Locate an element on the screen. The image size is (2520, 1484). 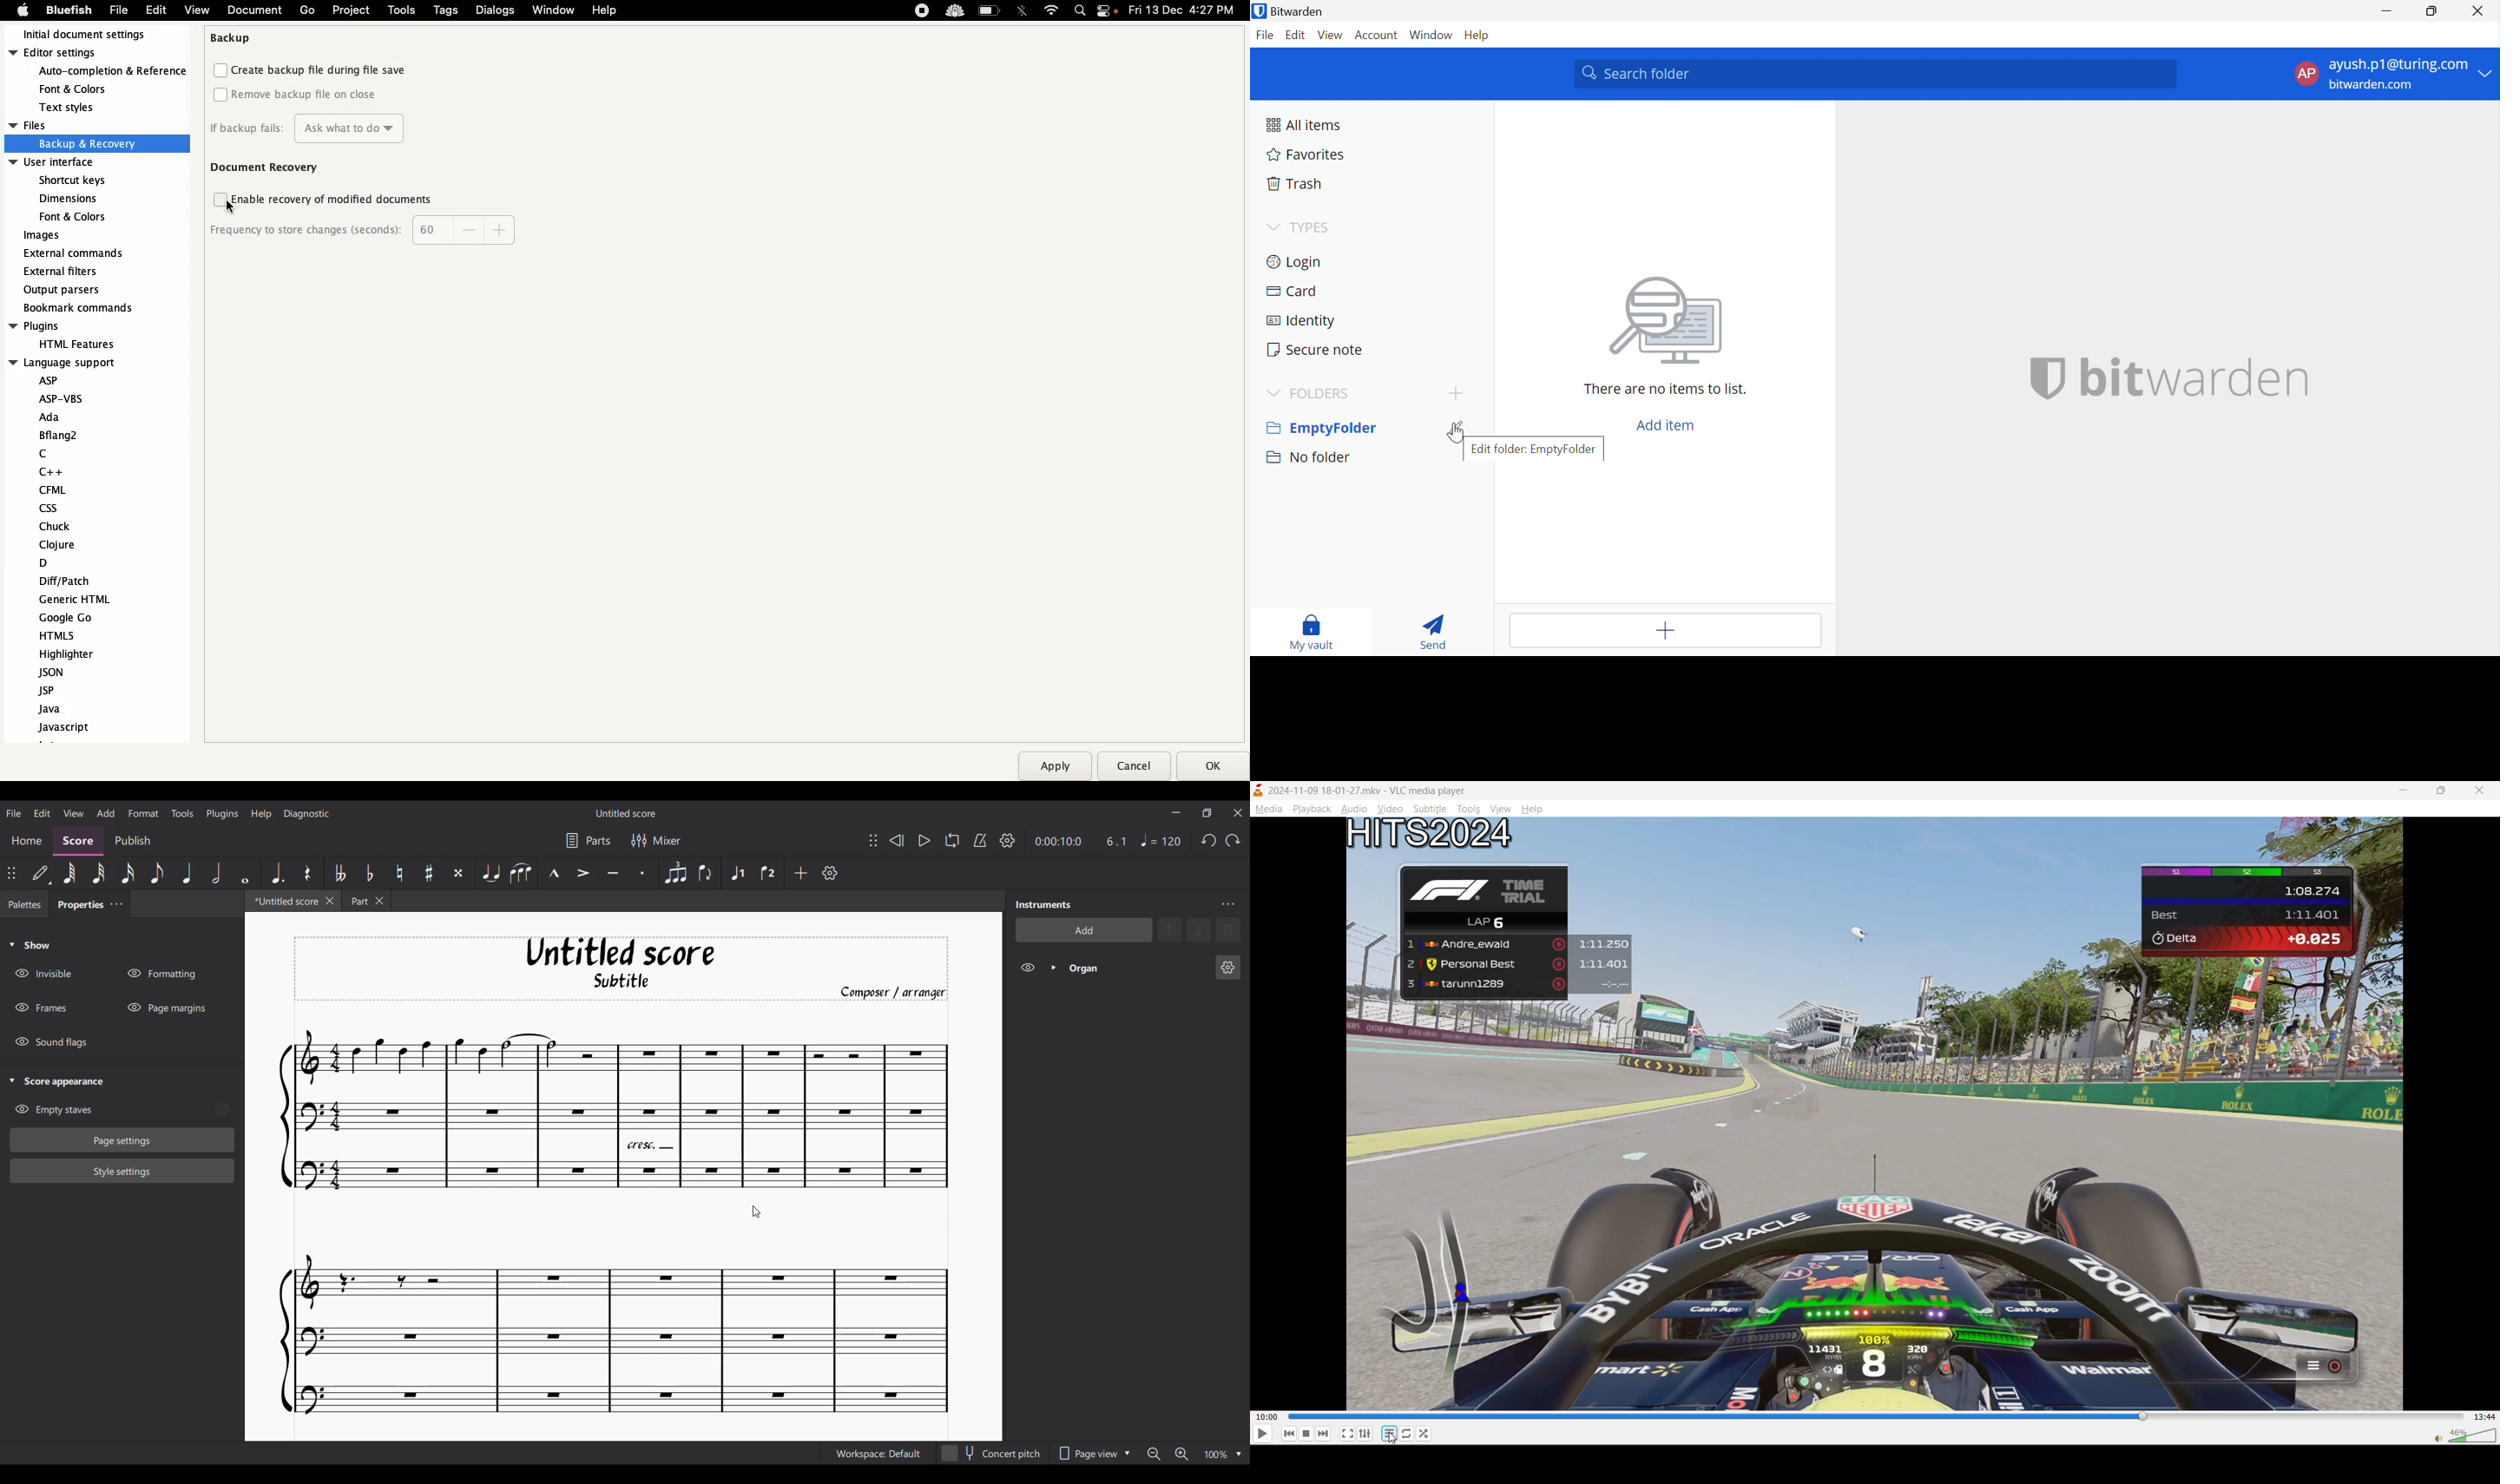
Toggle nature is located at coordinates (398, 873).